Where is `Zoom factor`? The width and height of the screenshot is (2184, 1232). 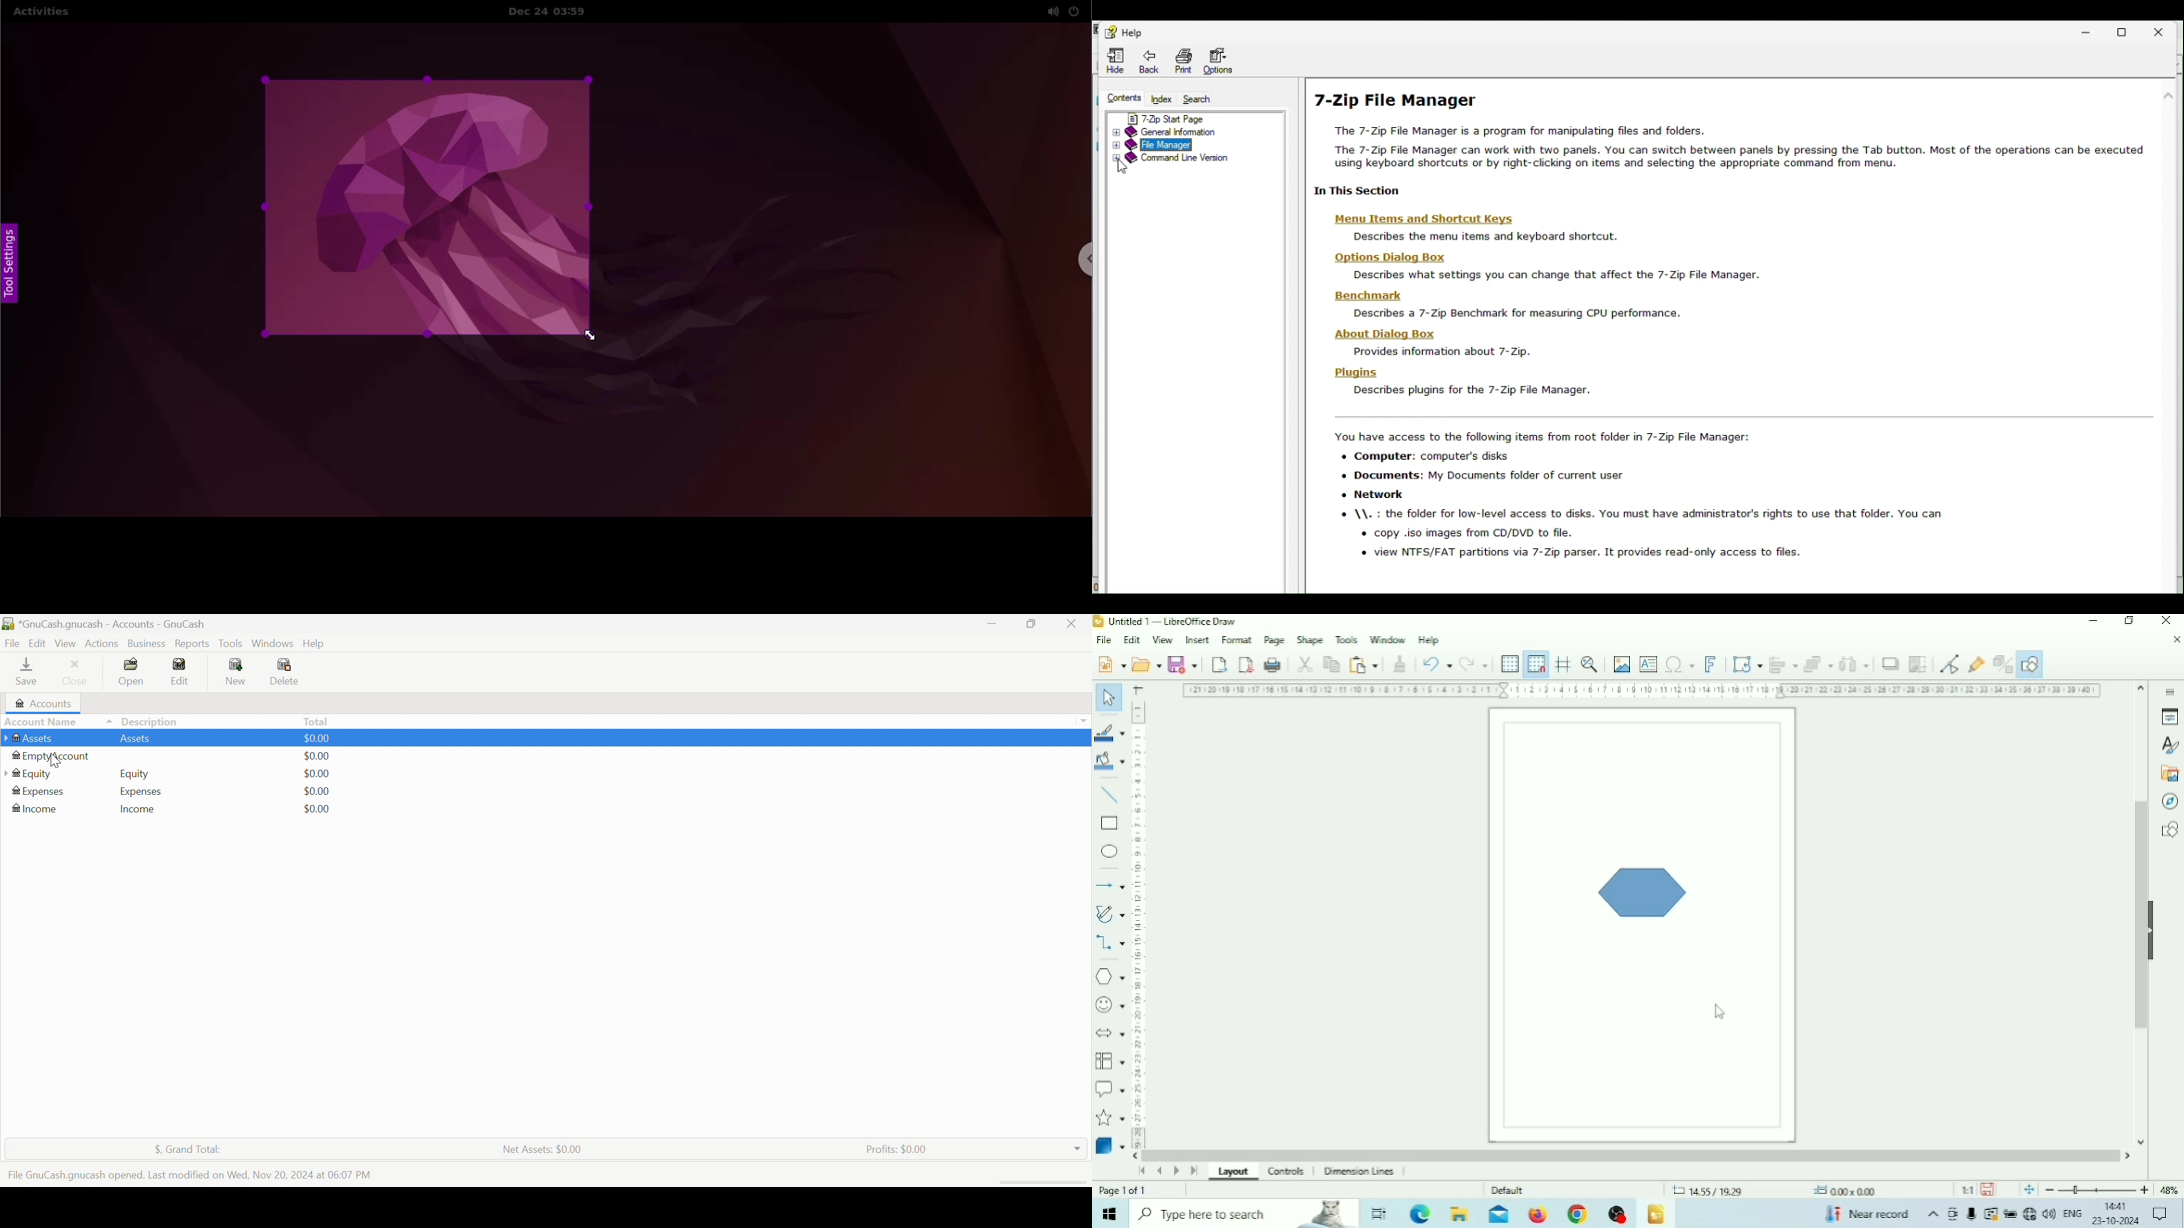 Zoom factor is located at coordinates (2169, 1190).